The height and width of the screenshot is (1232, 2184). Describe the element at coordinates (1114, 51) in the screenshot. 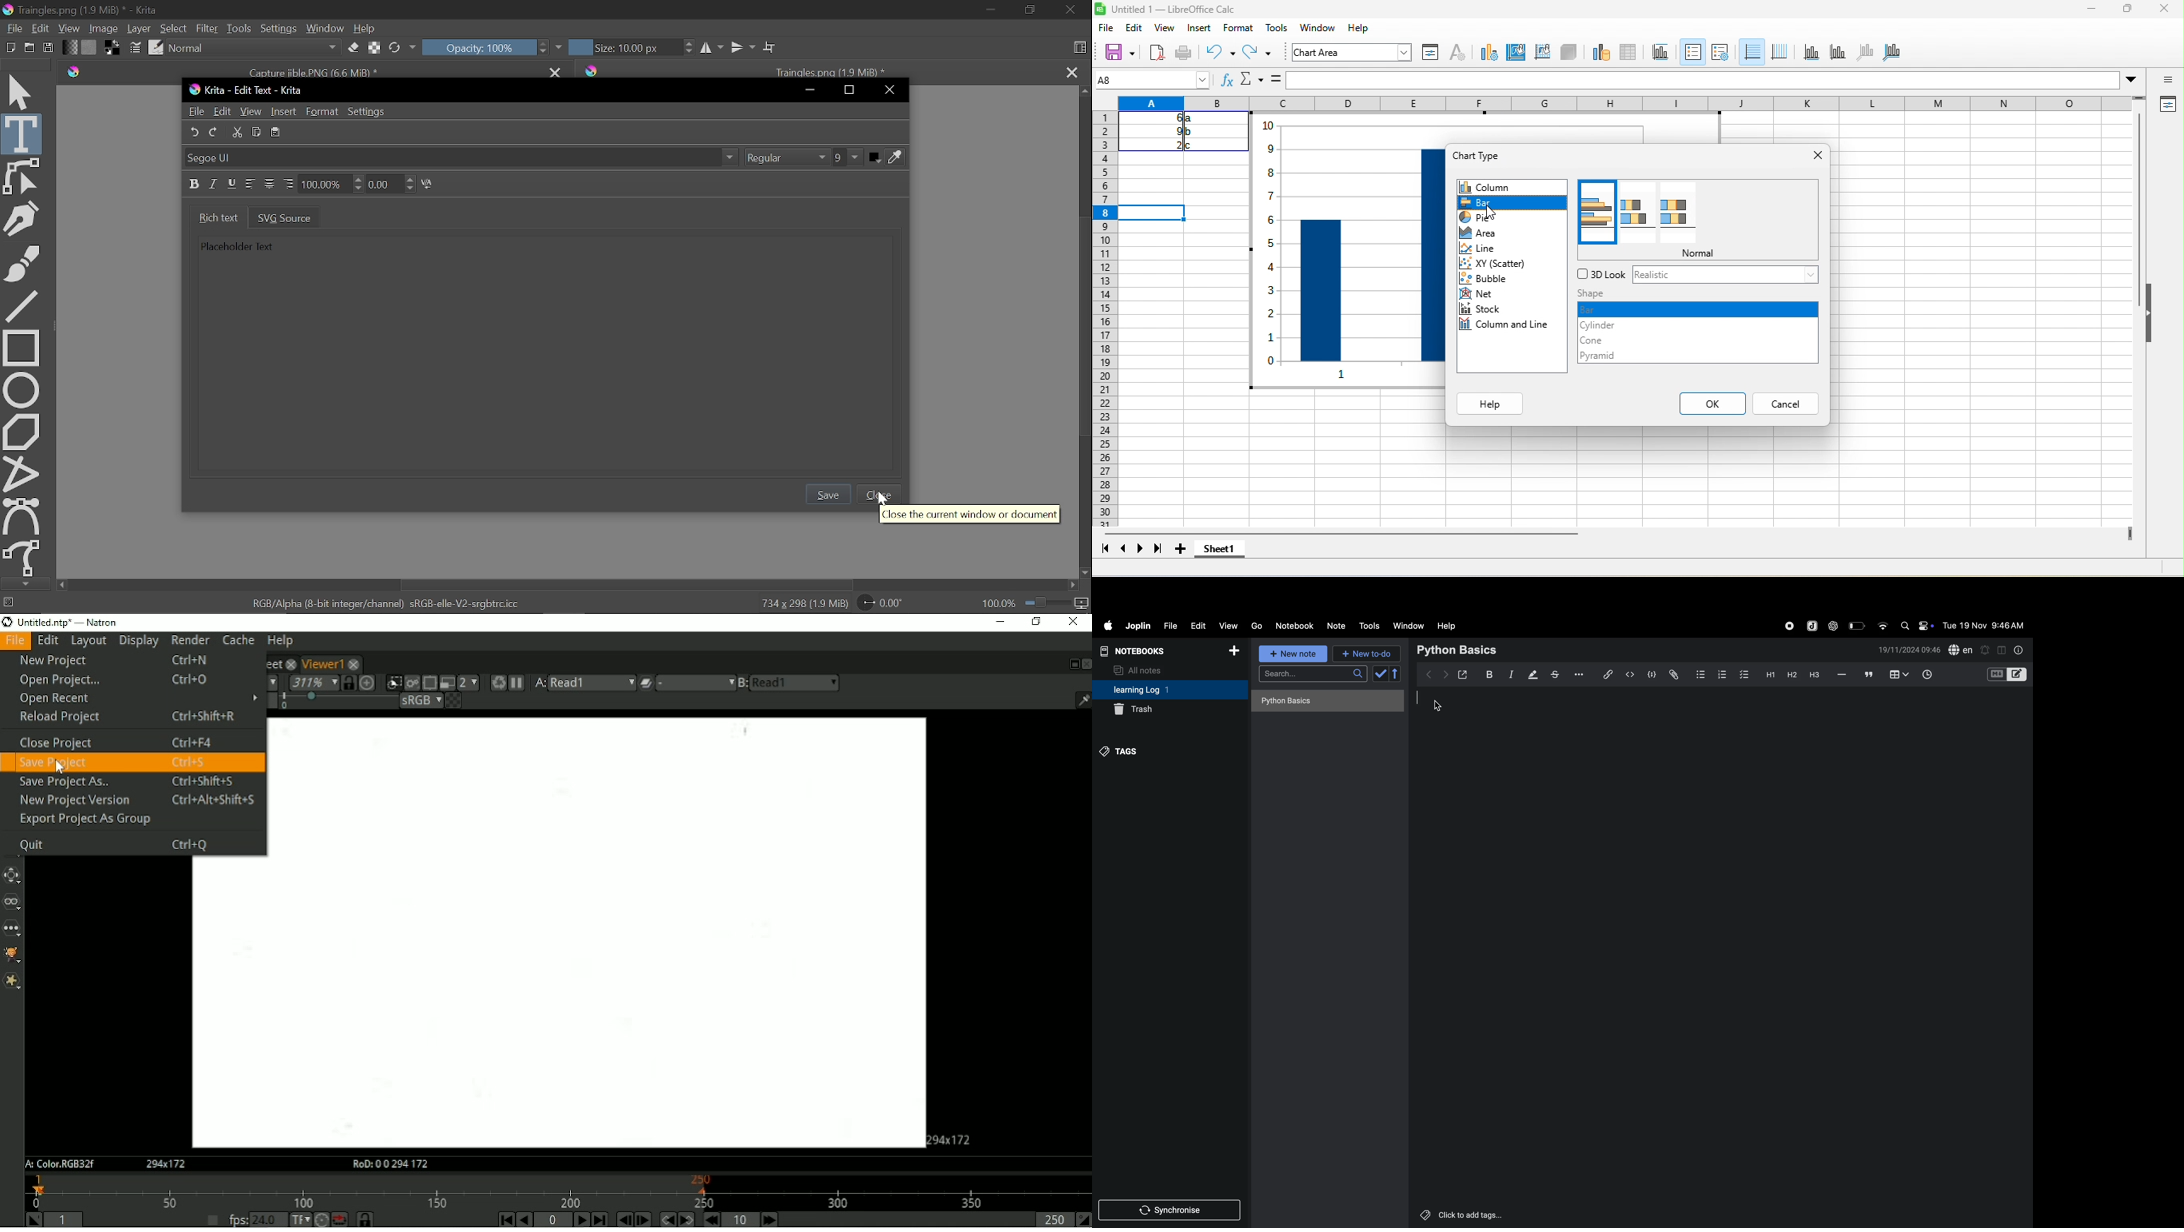

I see `new` at that location.